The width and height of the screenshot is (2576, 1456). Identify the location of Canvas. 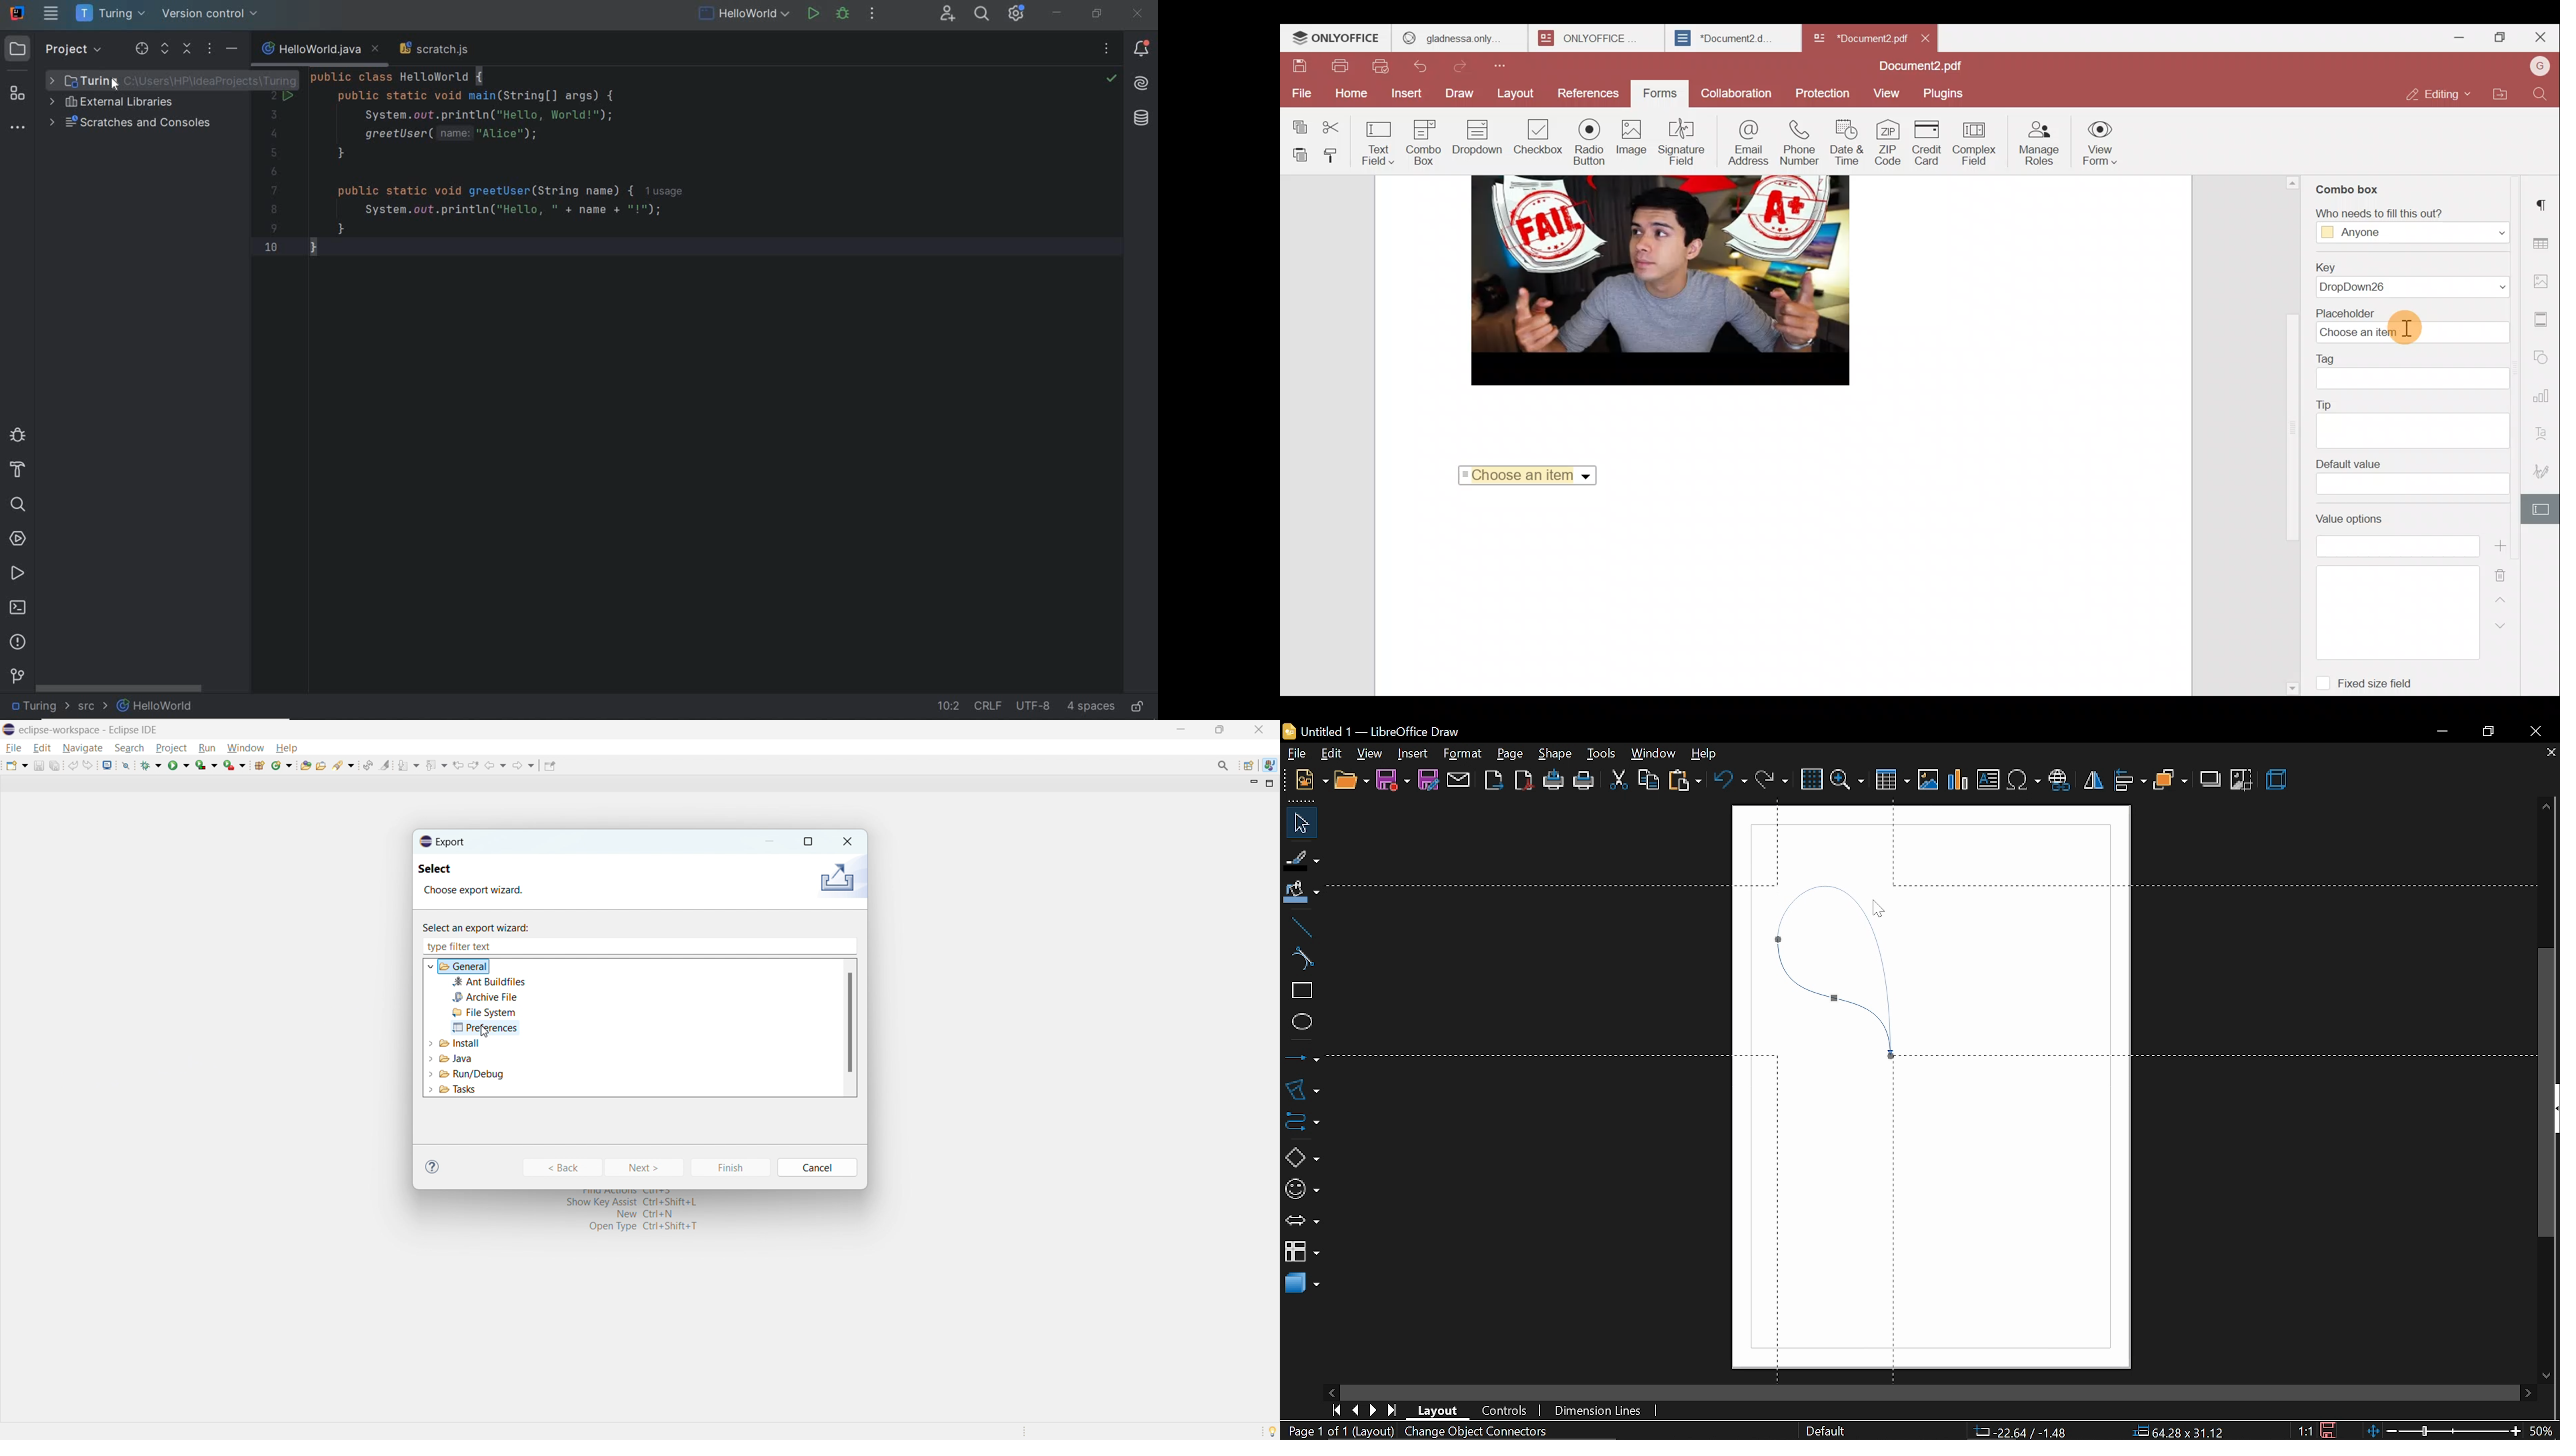
(1932, 1085).